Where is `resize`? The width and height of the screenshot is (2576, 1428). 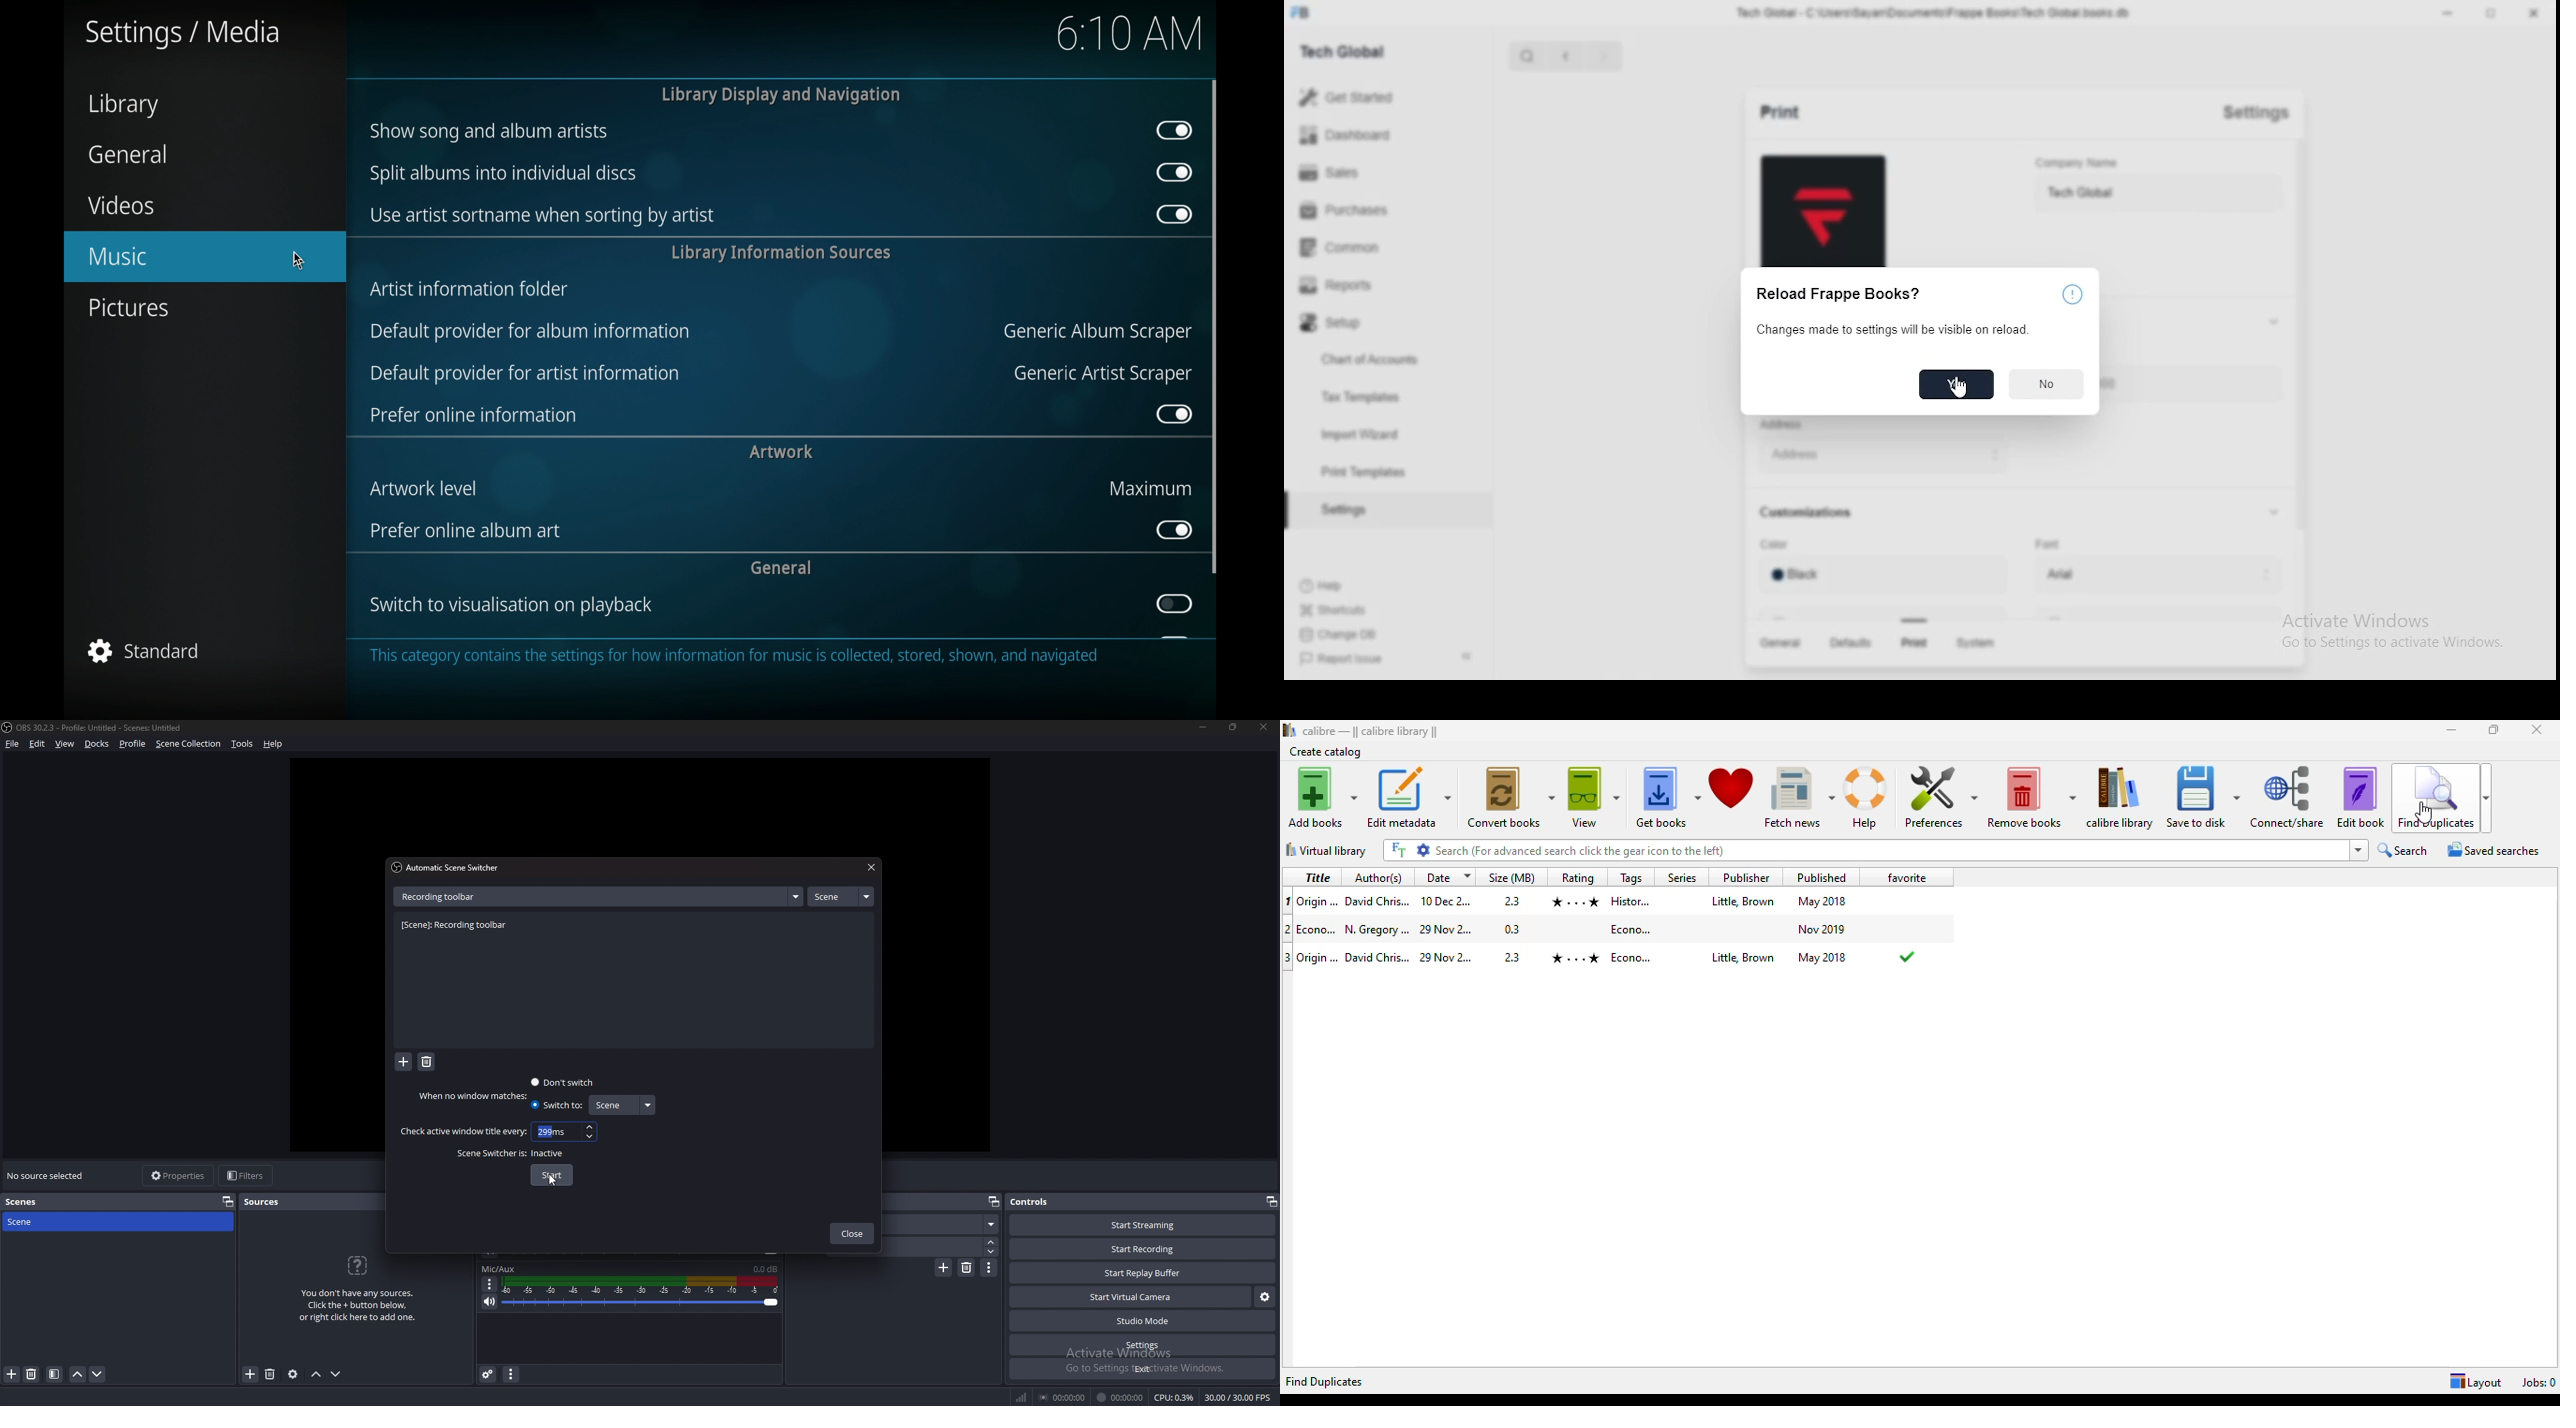
resize is located at coordinates (1235, 727).